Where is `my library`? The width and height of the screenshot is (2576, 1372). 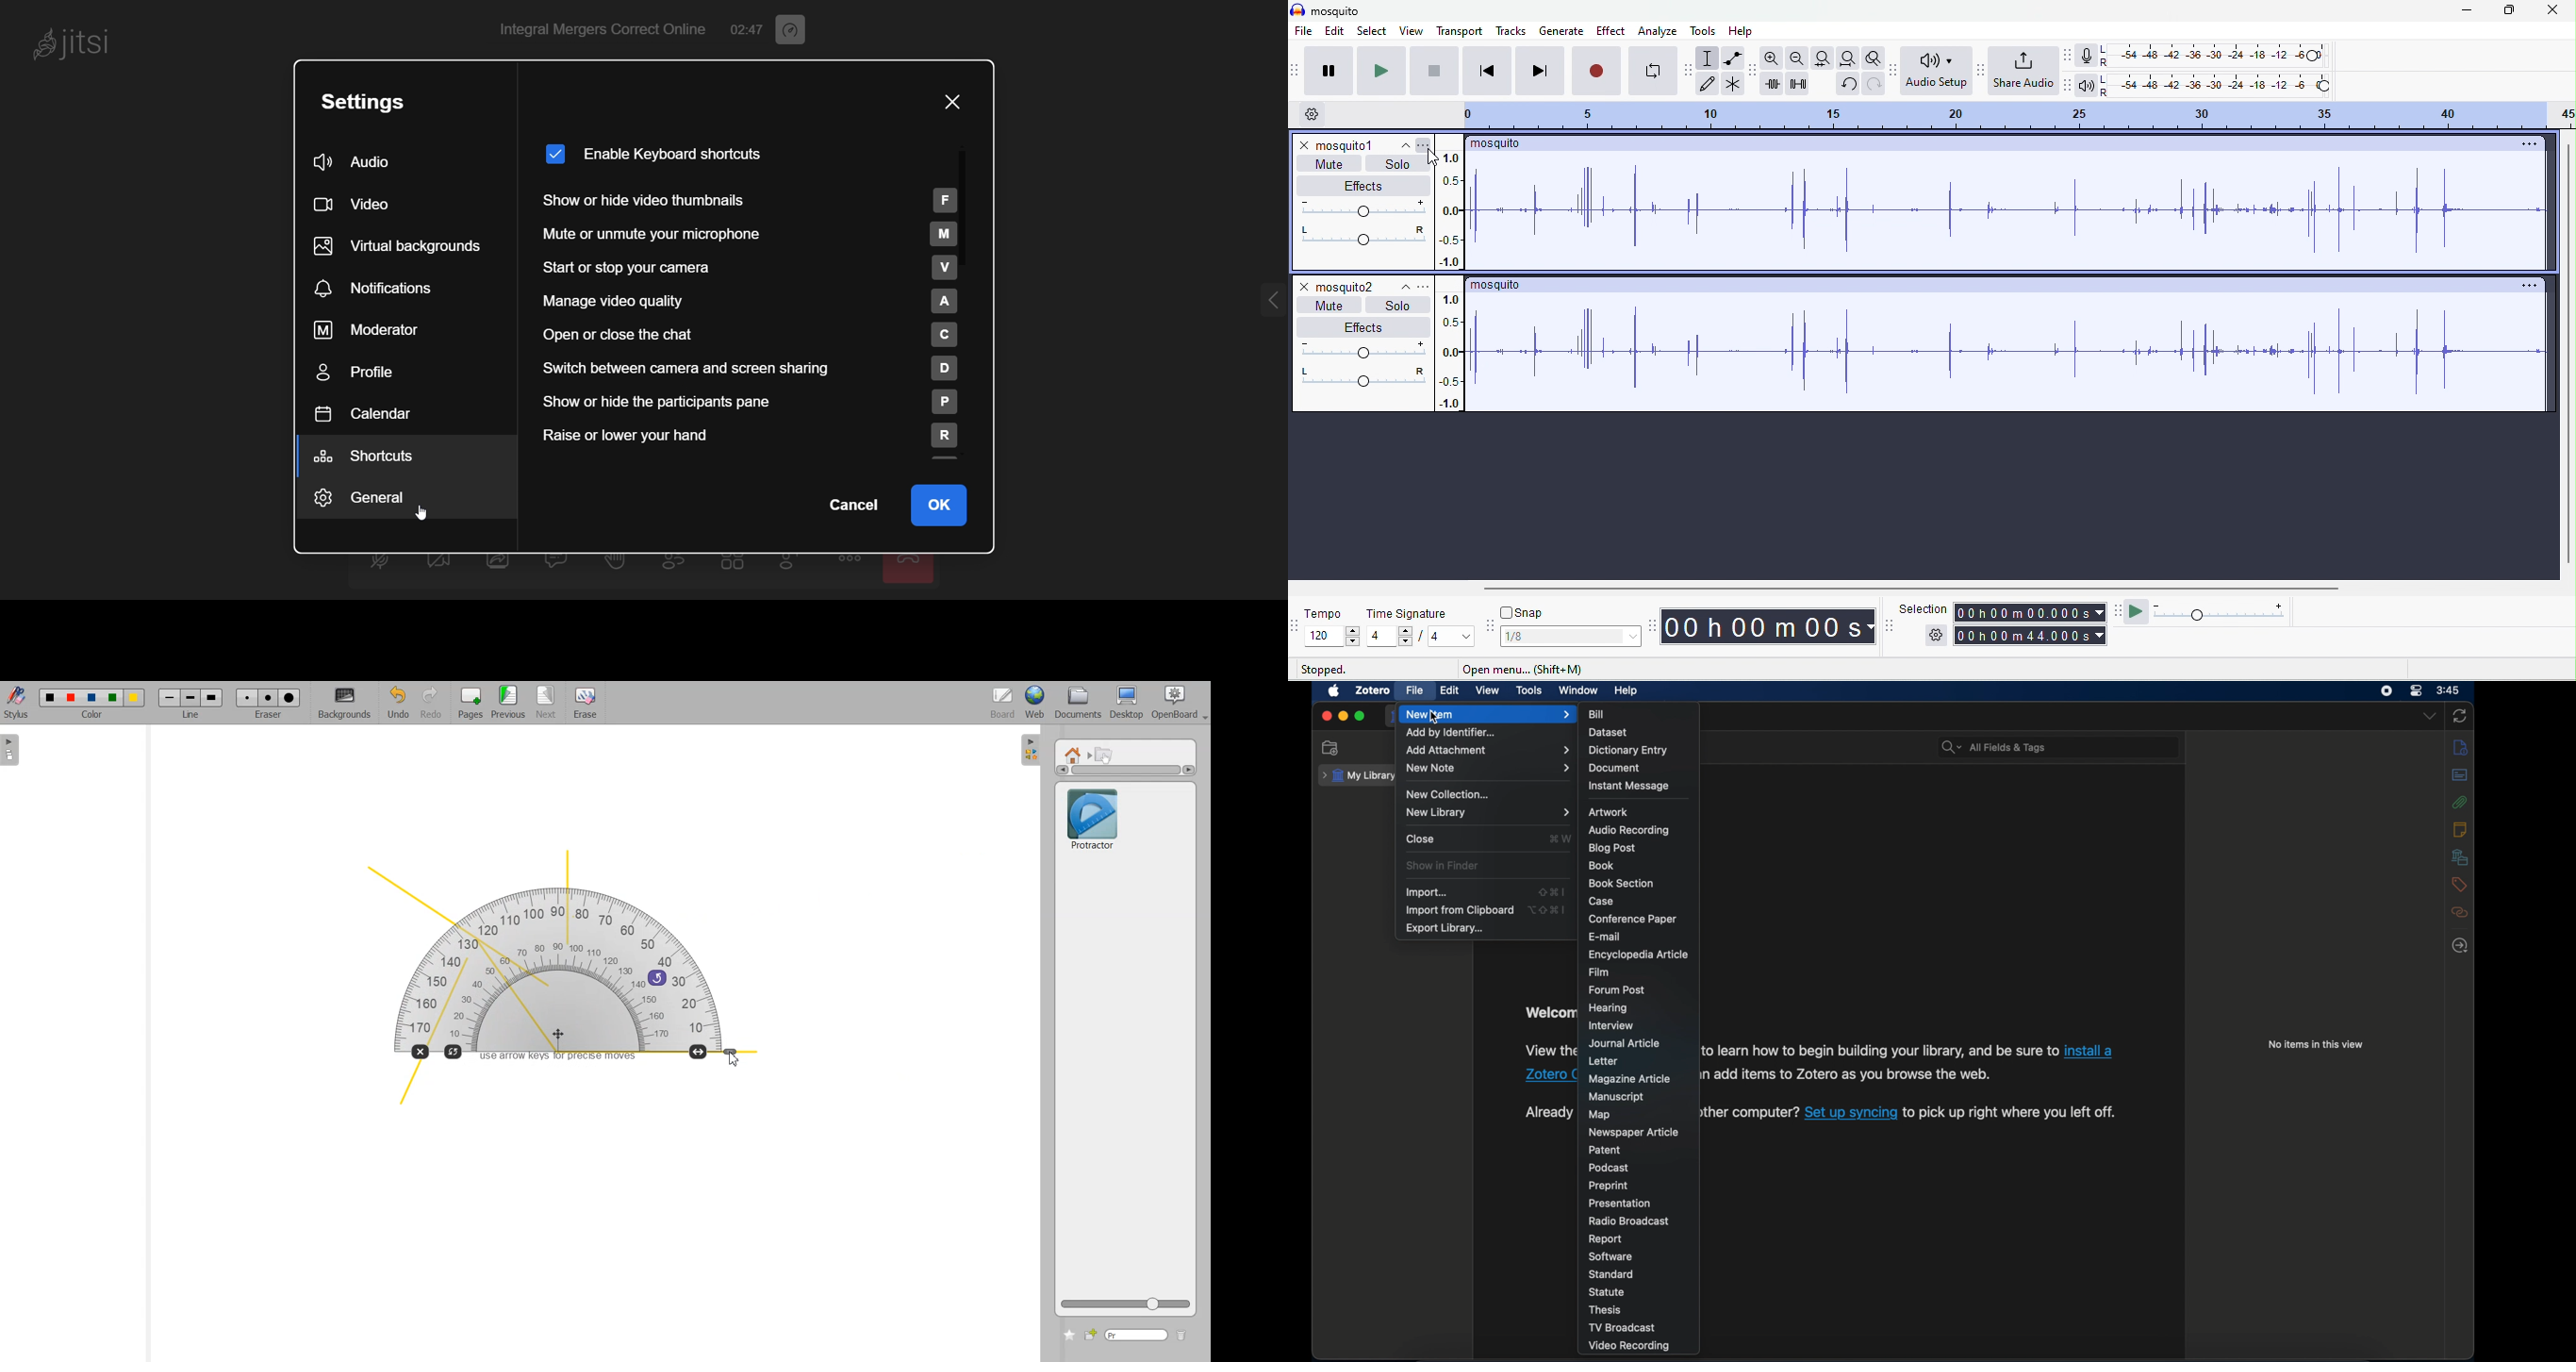 my library is located at coordinates (1360, 776).